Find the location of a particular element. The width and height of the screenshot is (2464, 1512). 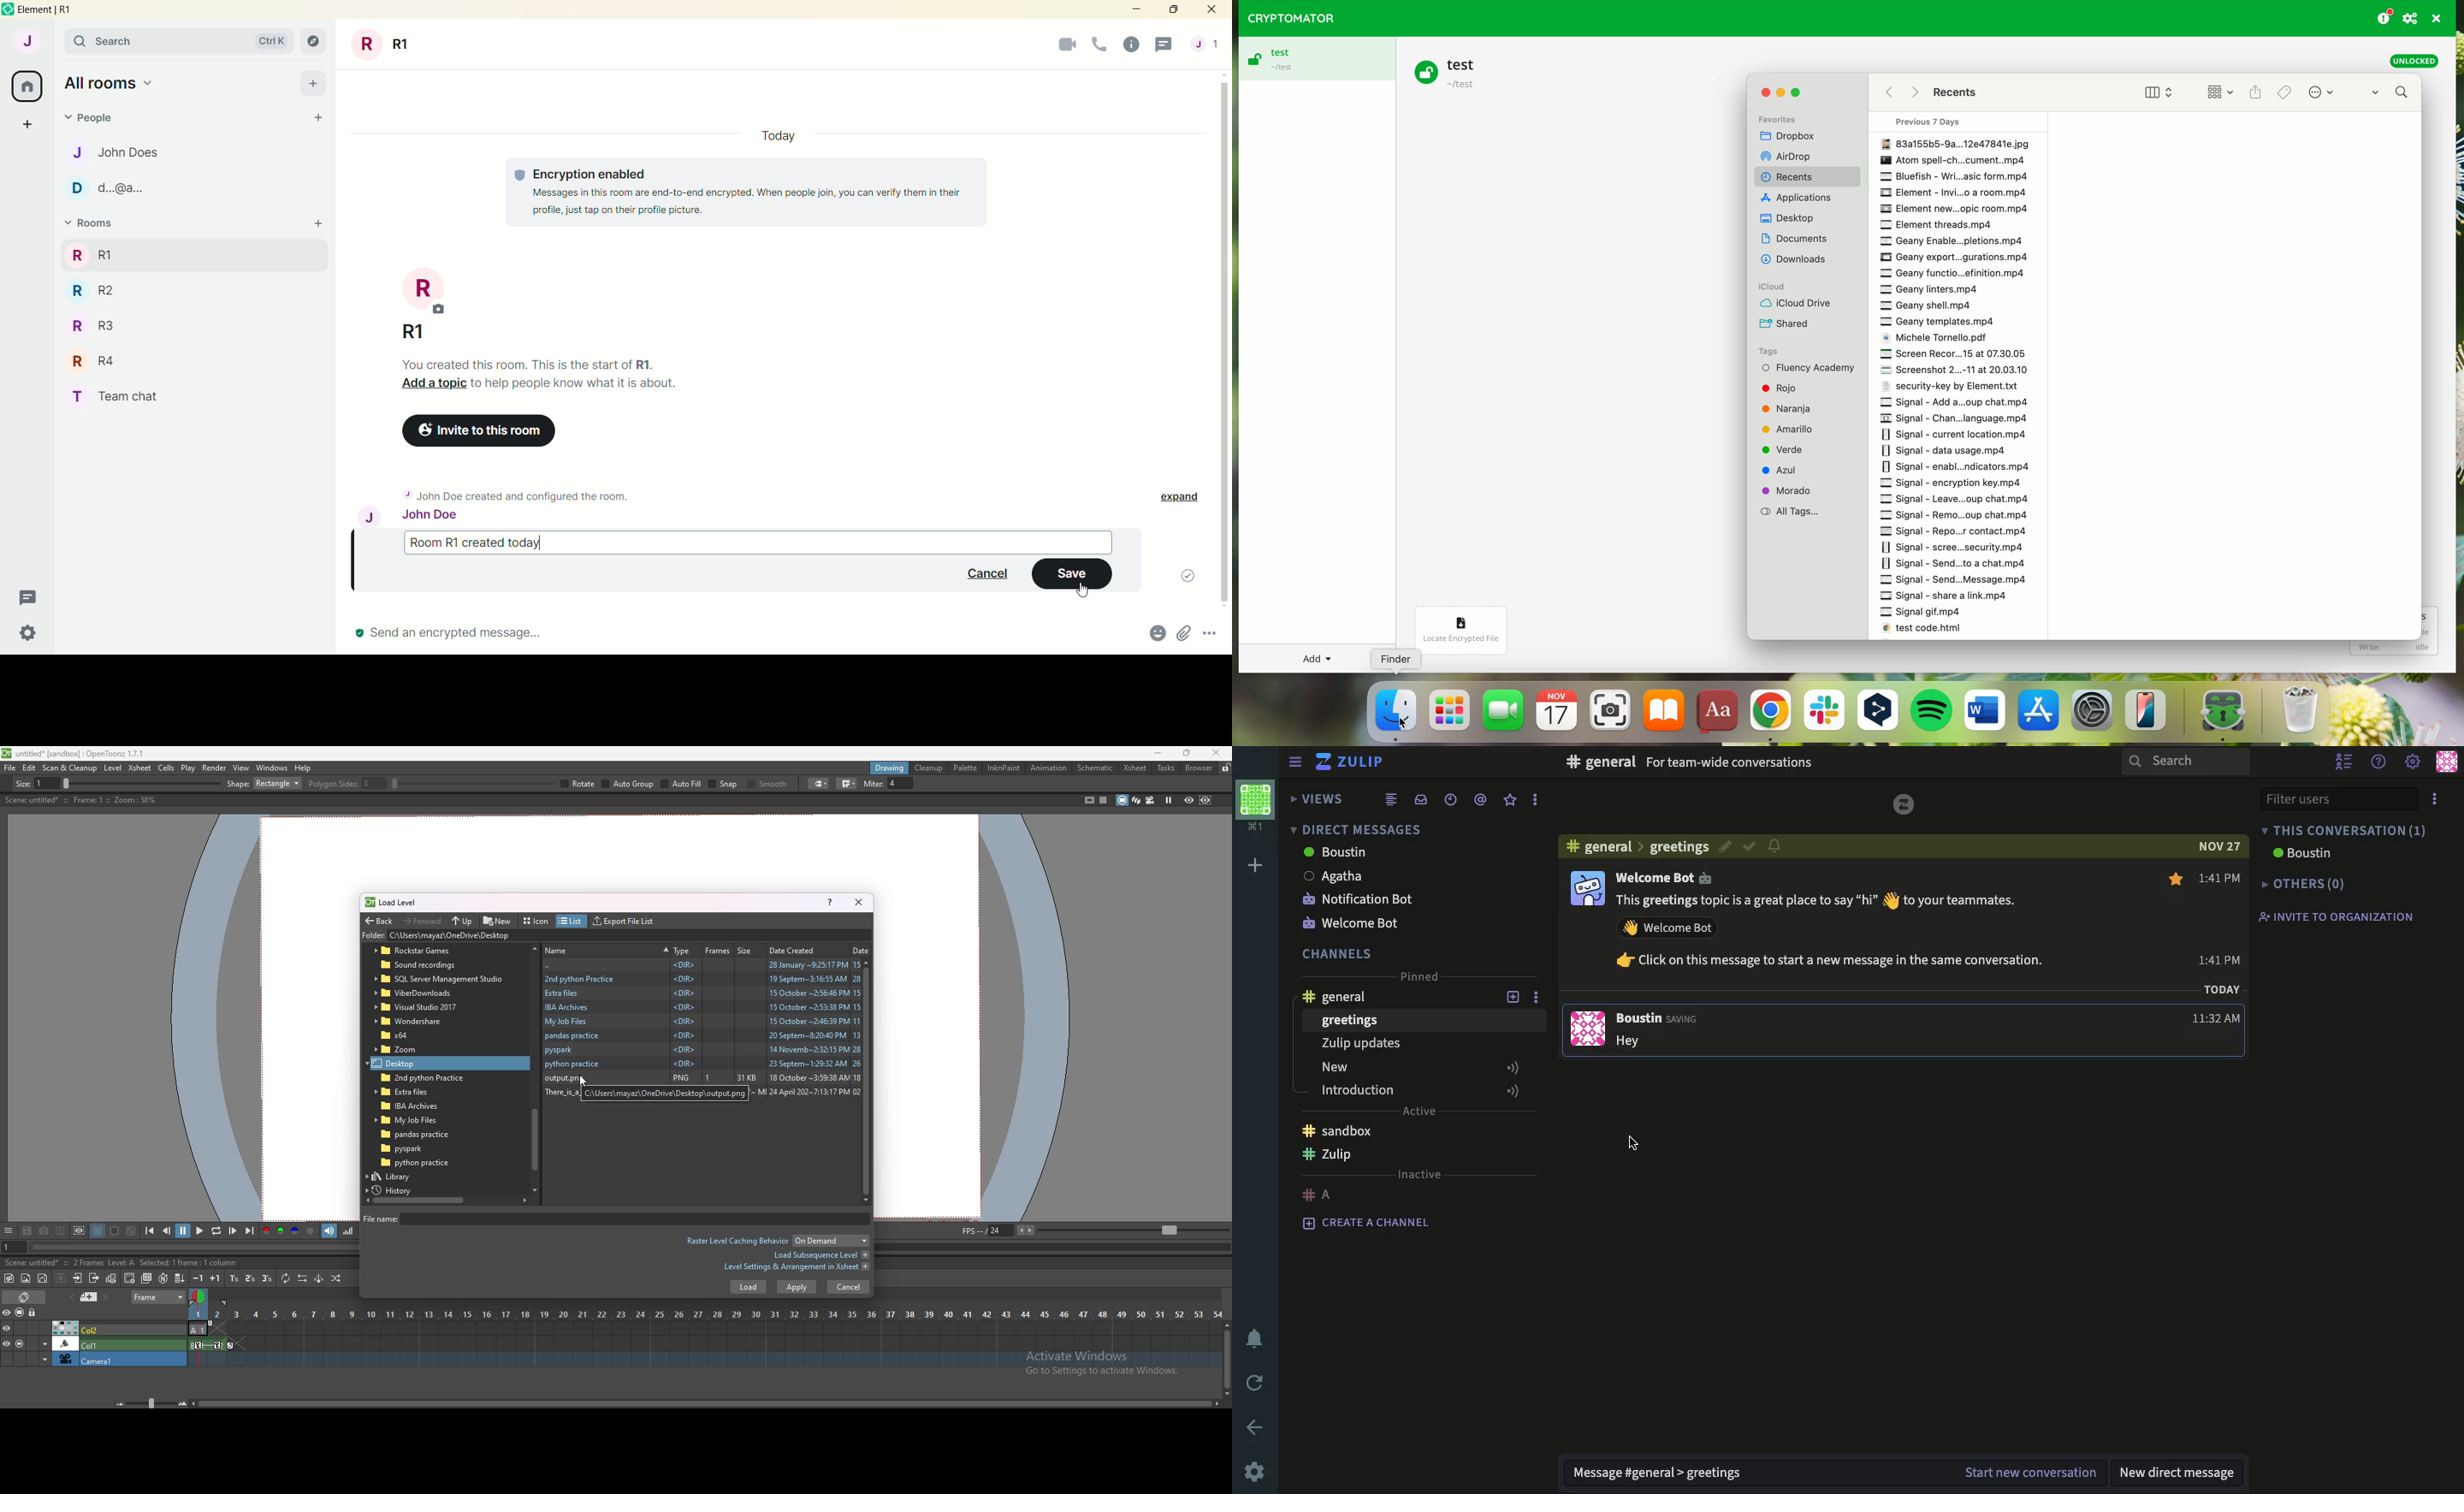

close x subsheet is located at coordinates (93, 1278).